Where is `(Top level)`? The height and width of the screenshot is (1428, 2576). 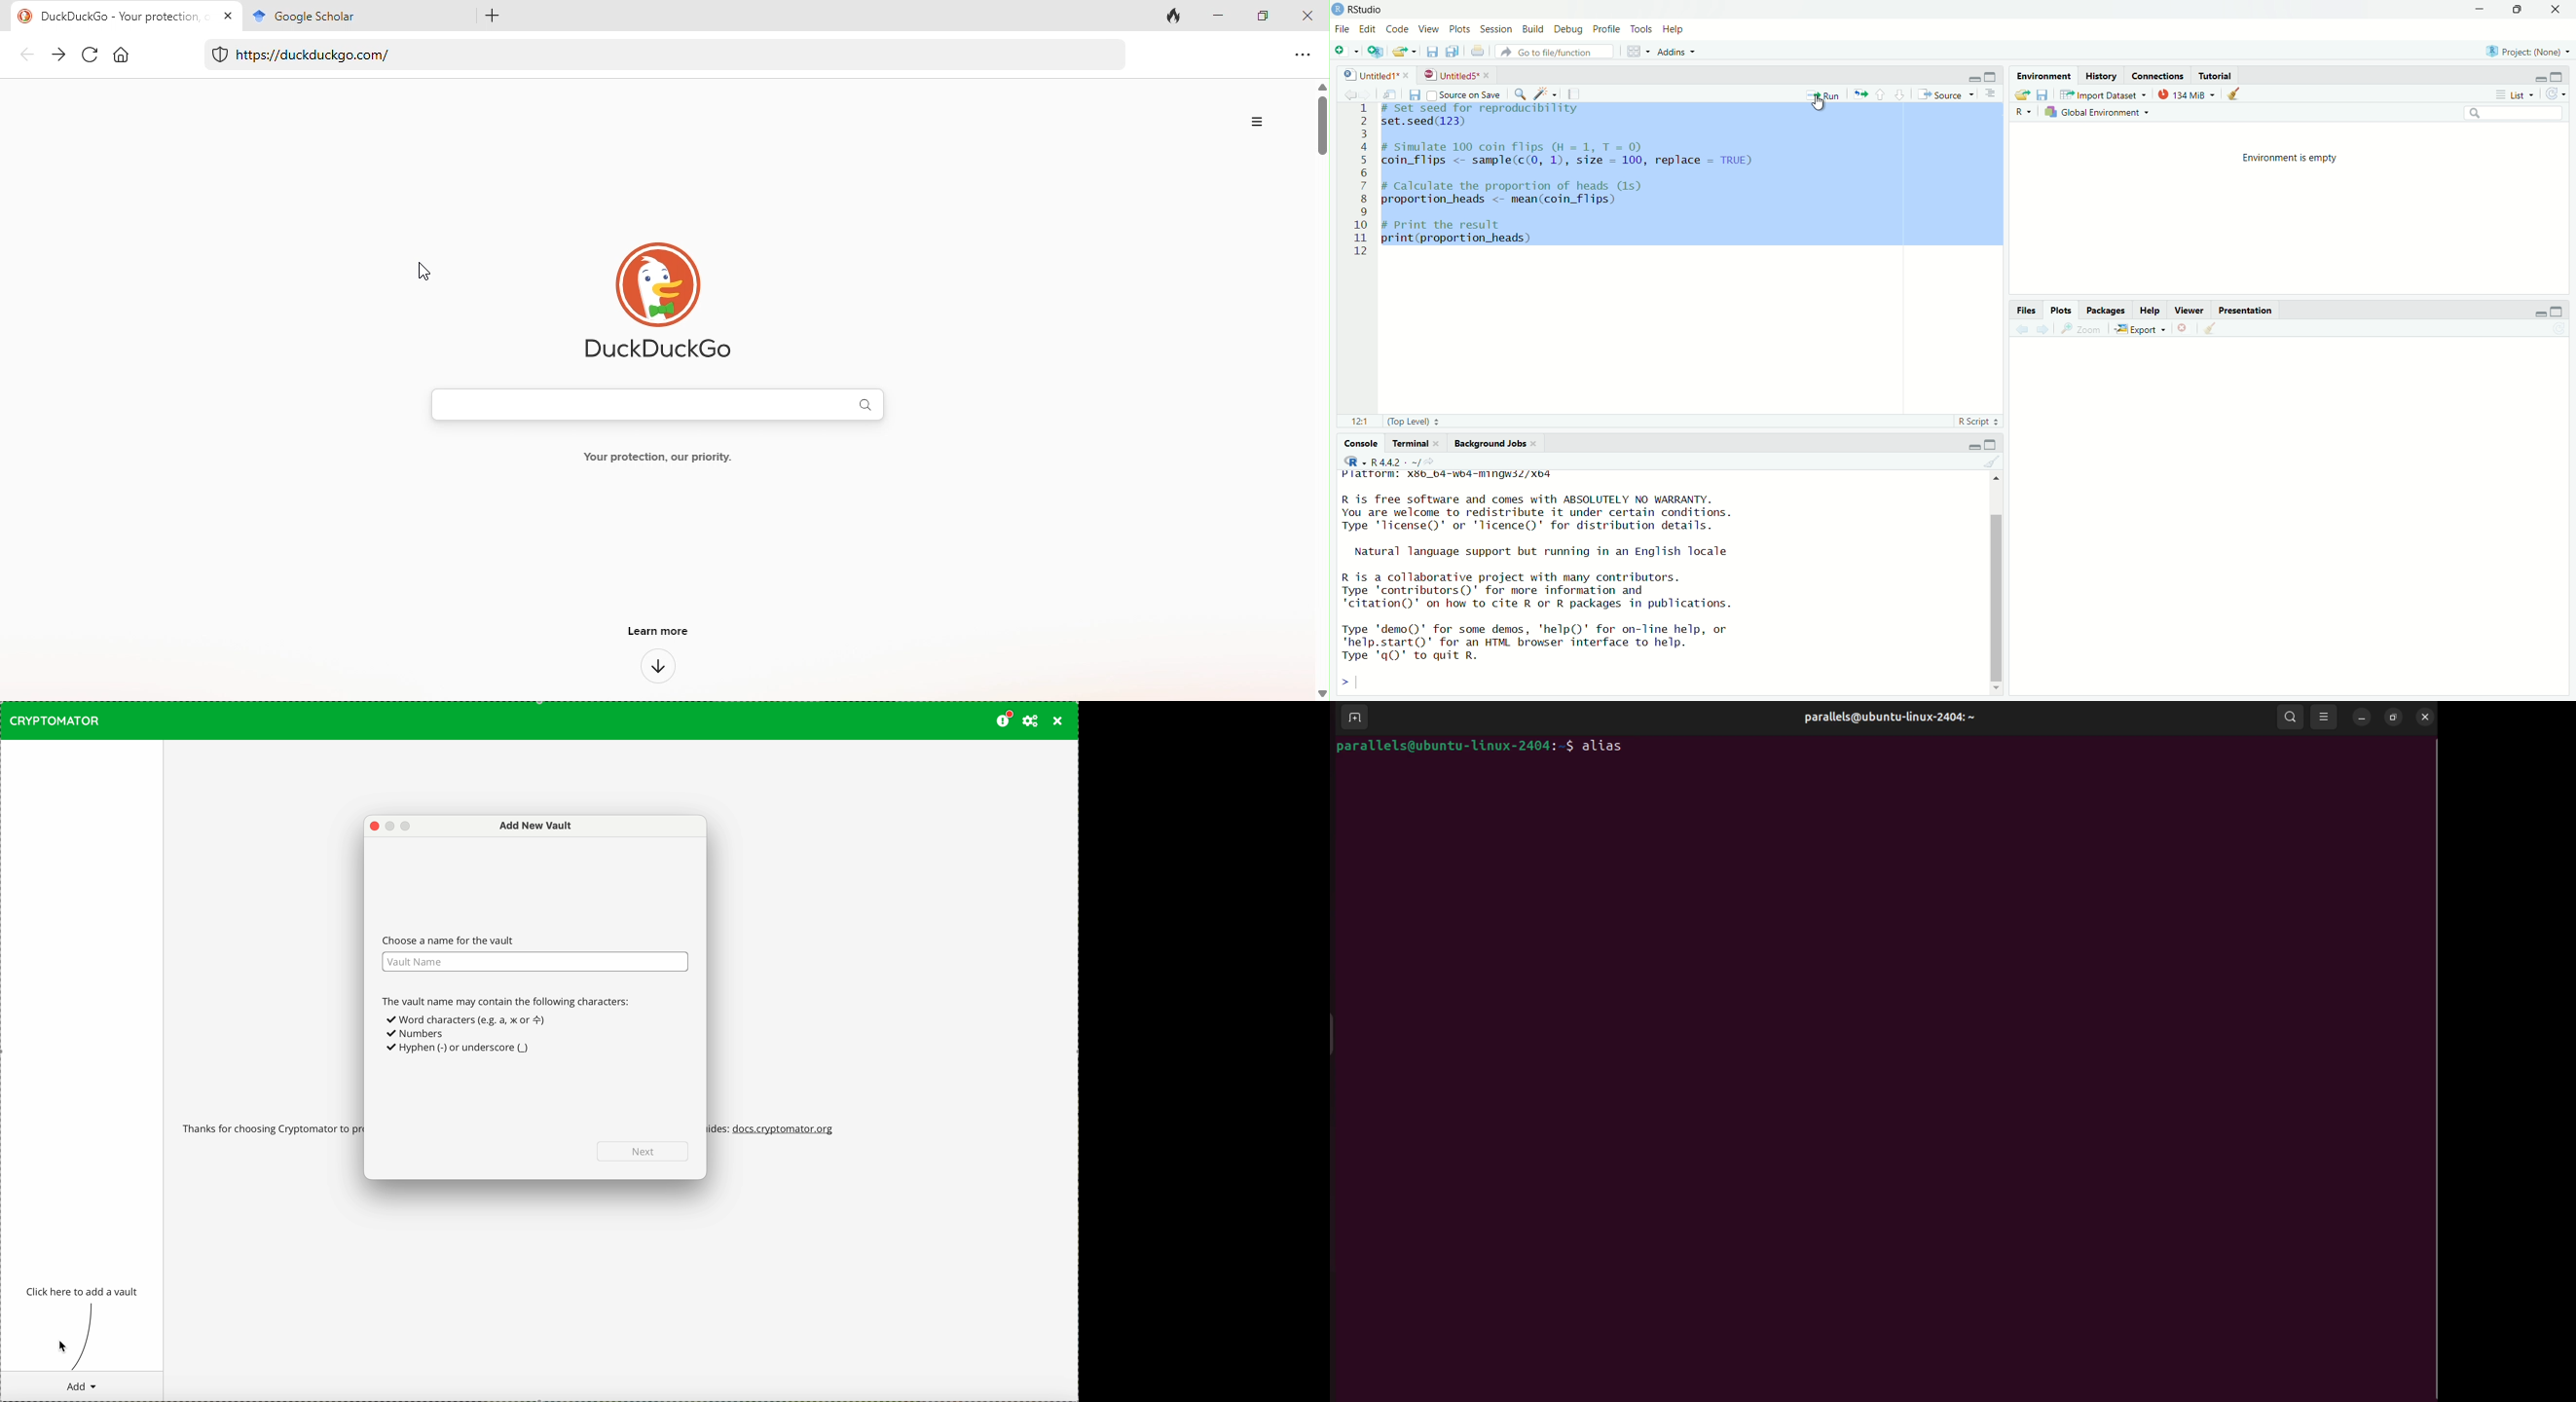
(Top level) is located at coordinates (1414, 421).